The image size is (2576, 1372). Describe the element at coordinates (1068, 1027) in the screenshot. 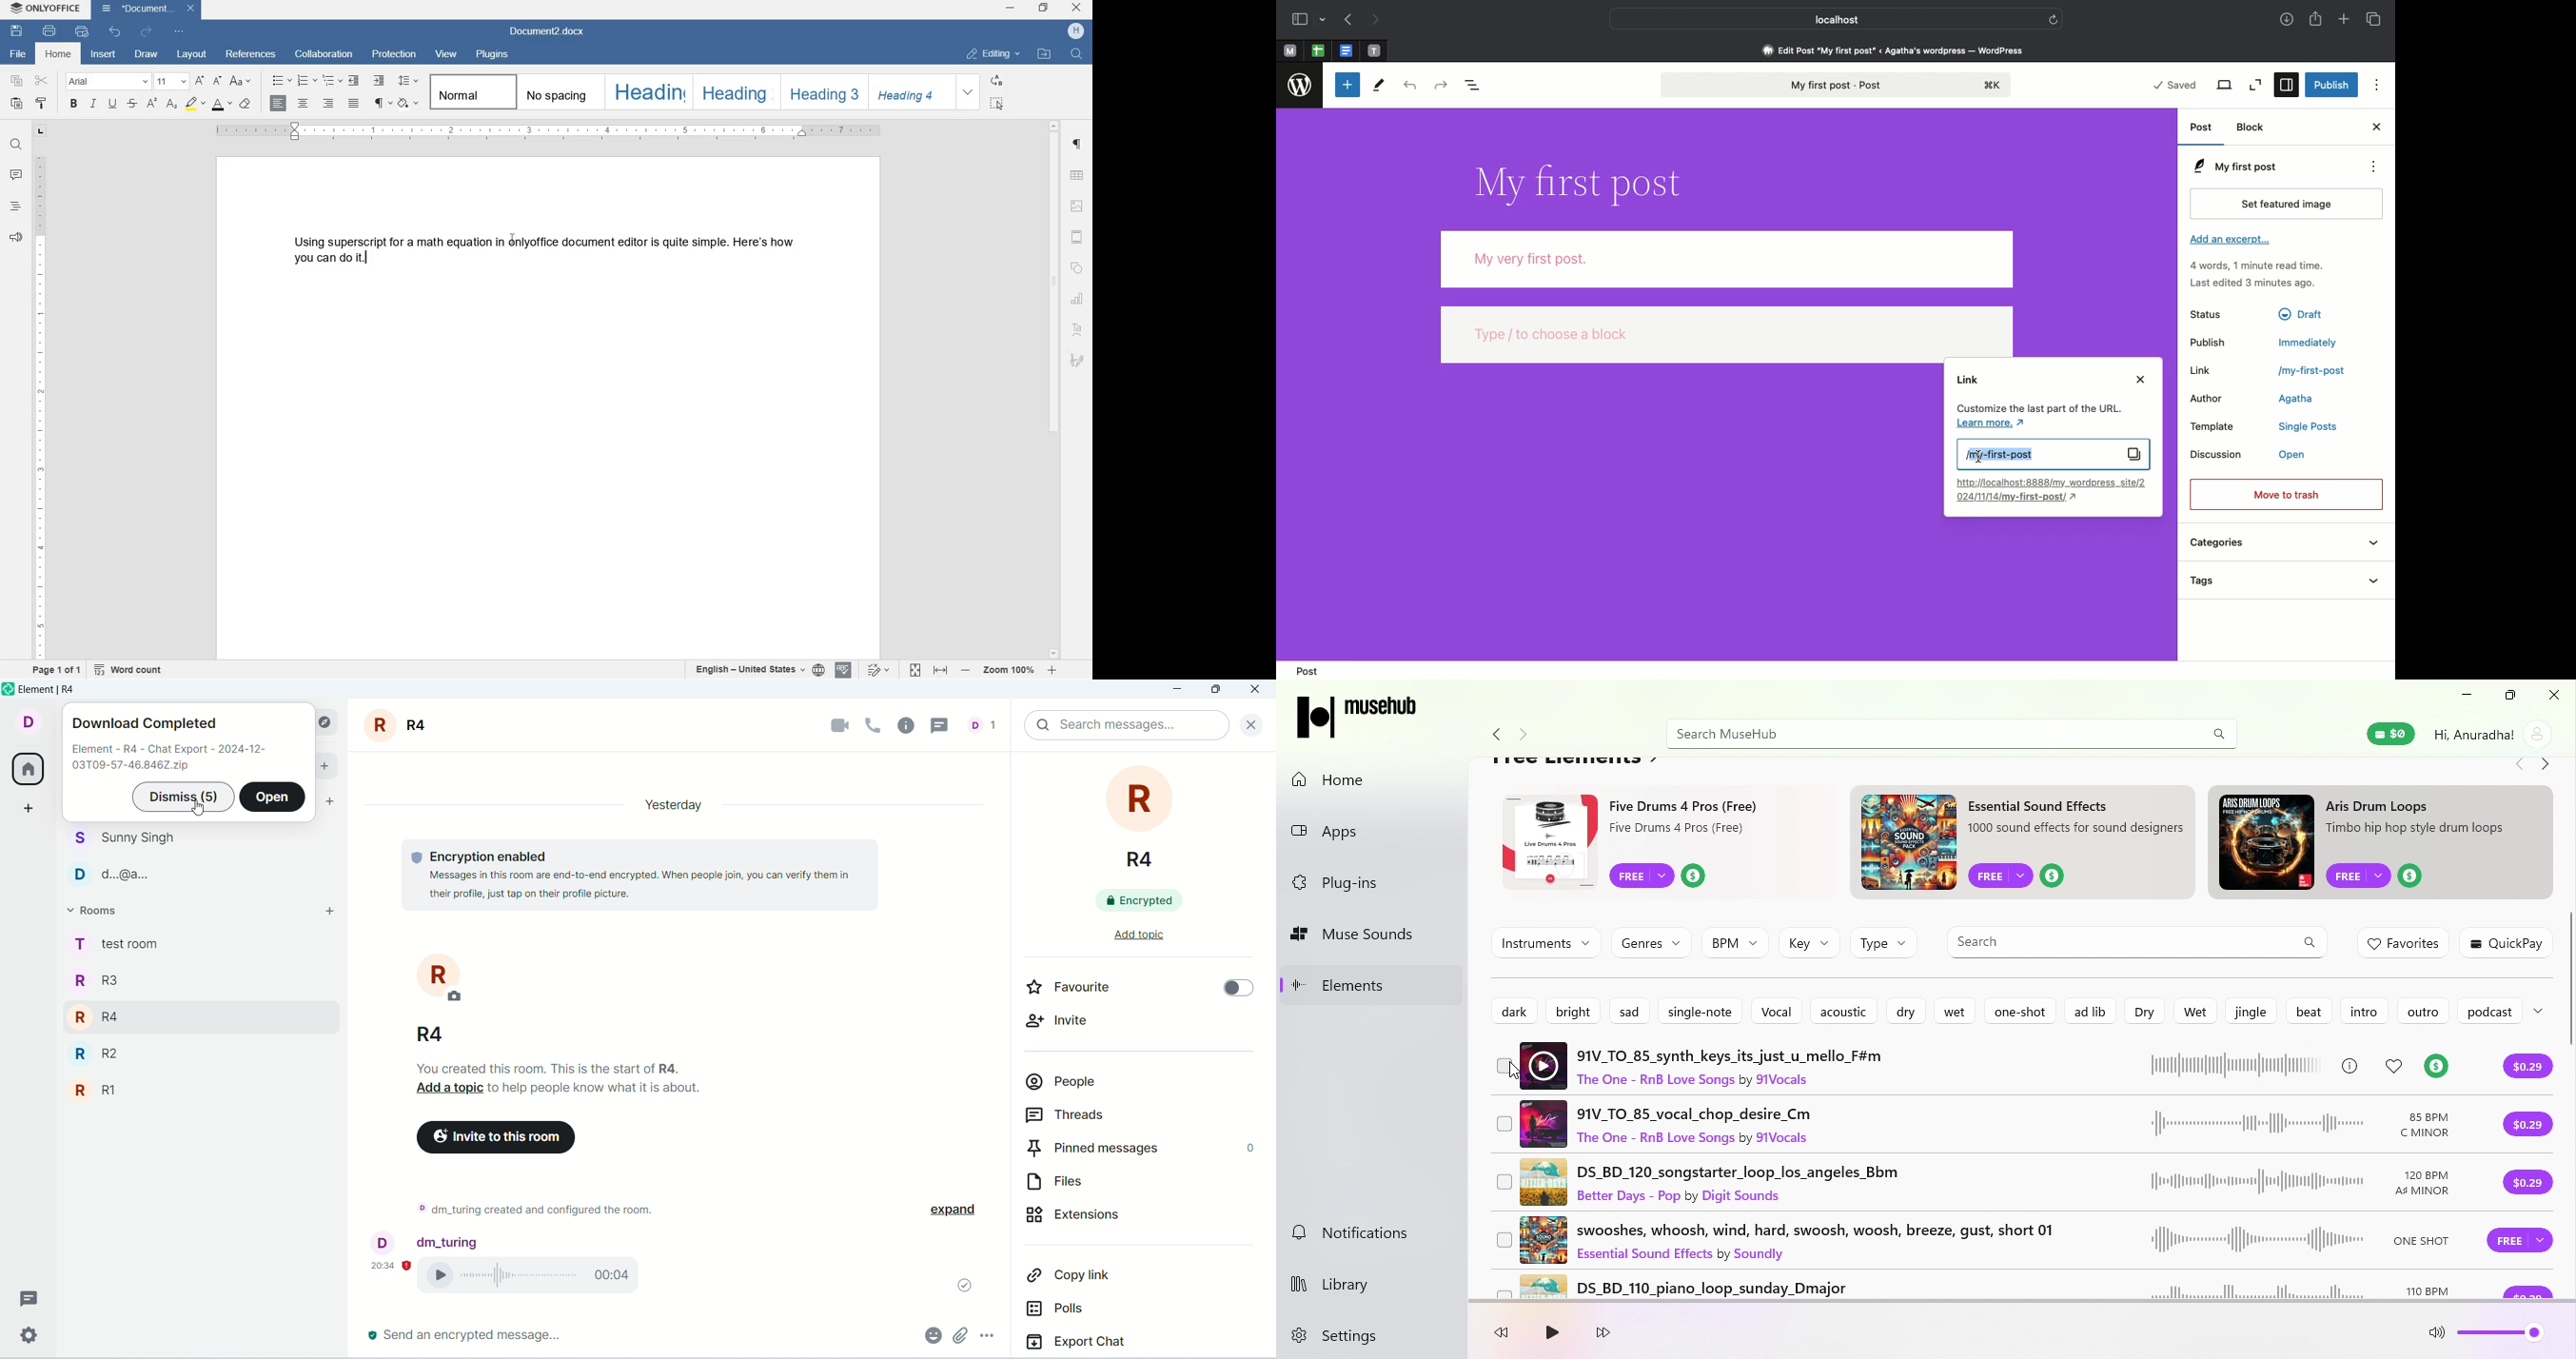

I see `invite` at that location.